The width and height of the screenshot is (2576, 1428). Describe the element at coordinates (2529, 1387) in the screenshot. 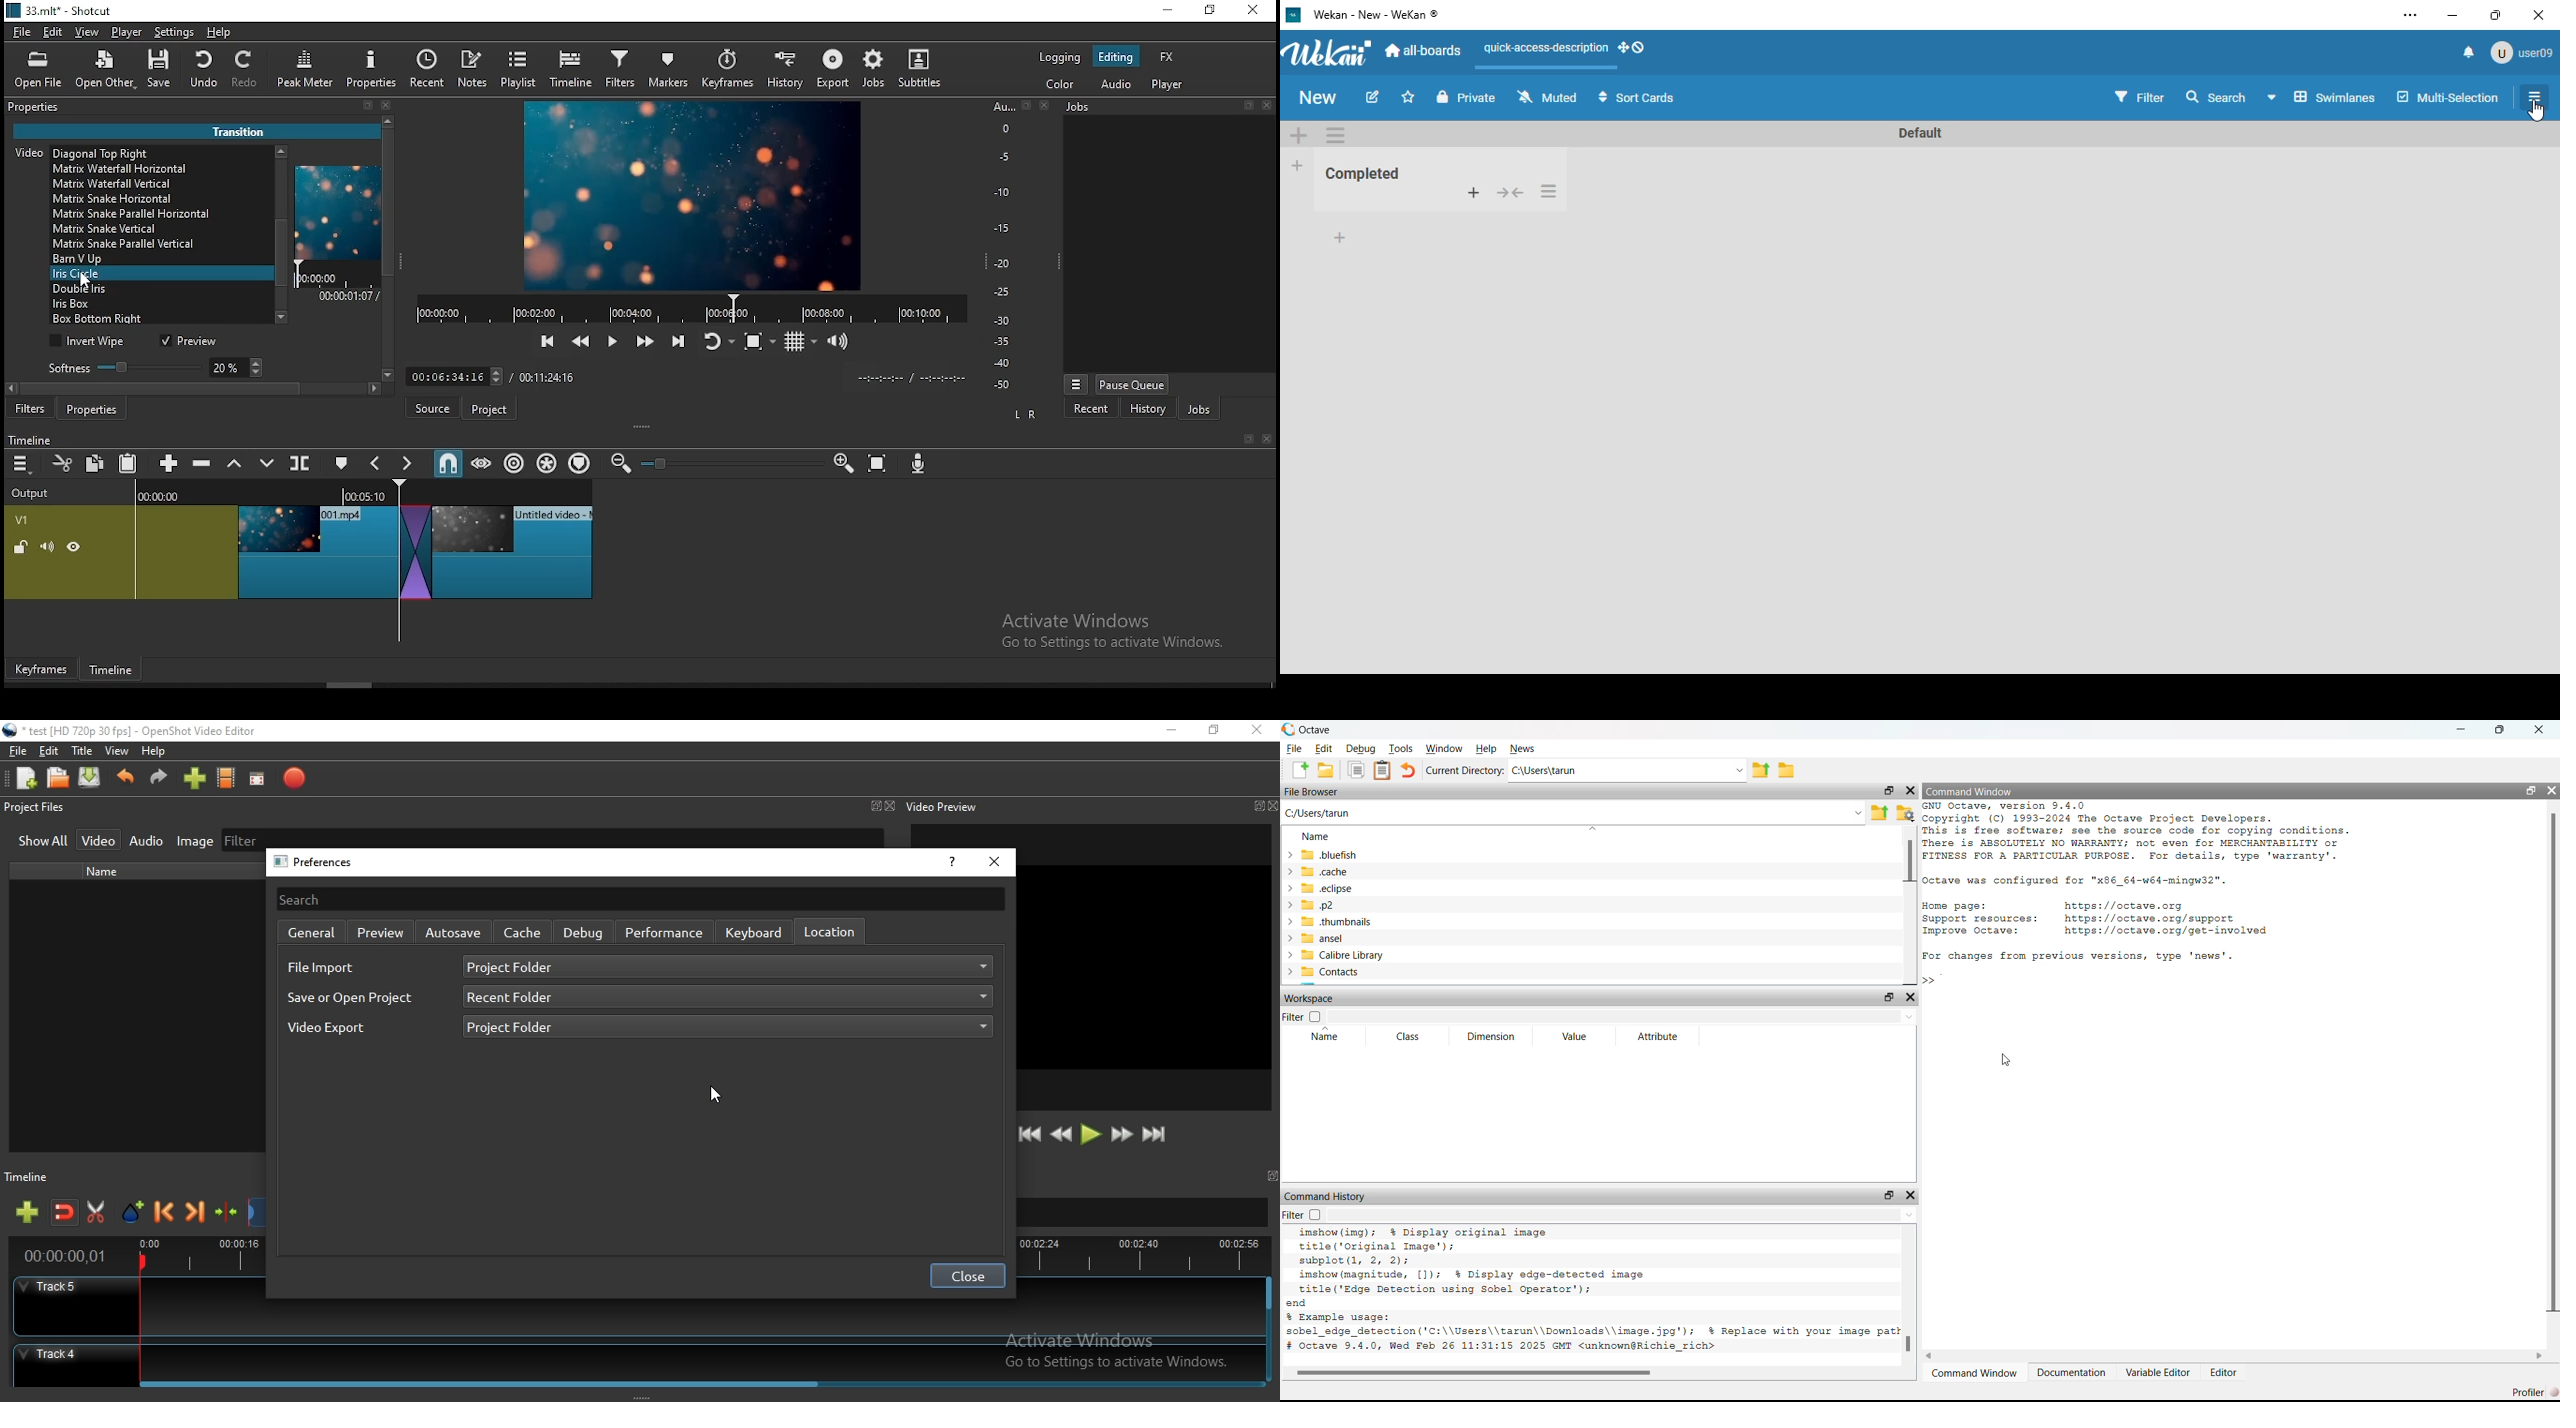

I see `profiler` at that location.